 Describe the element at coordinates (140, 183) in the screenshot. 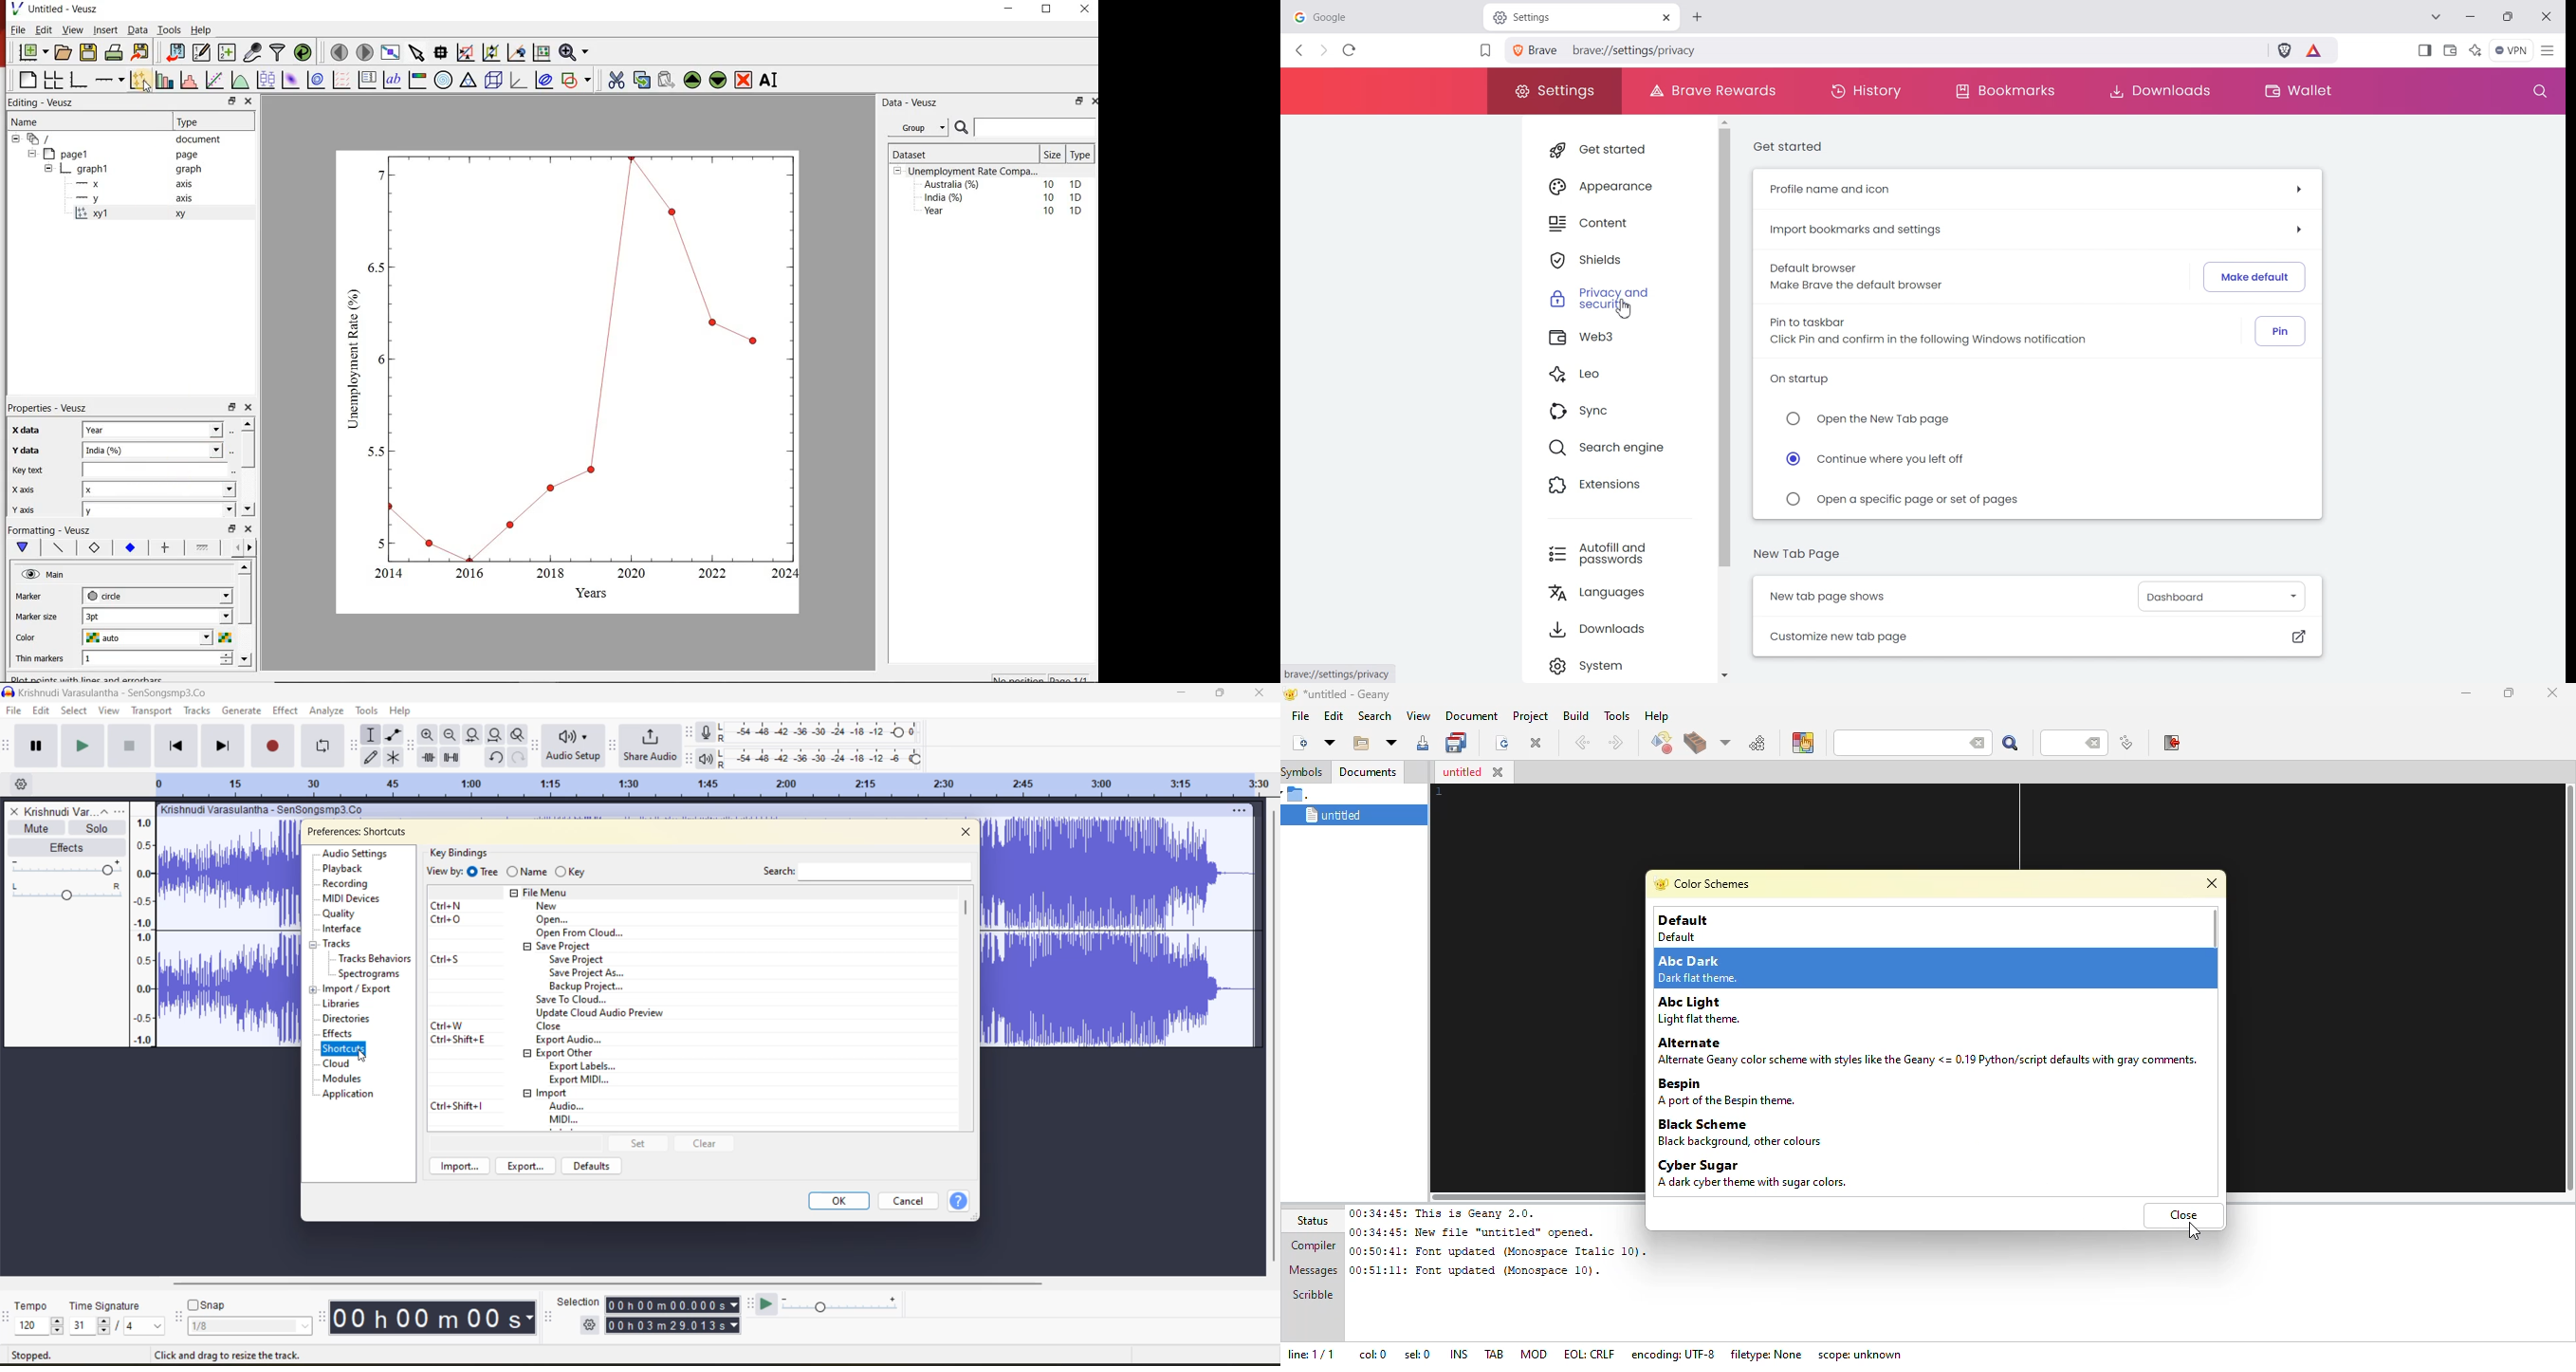

I see `x axis` at that location.